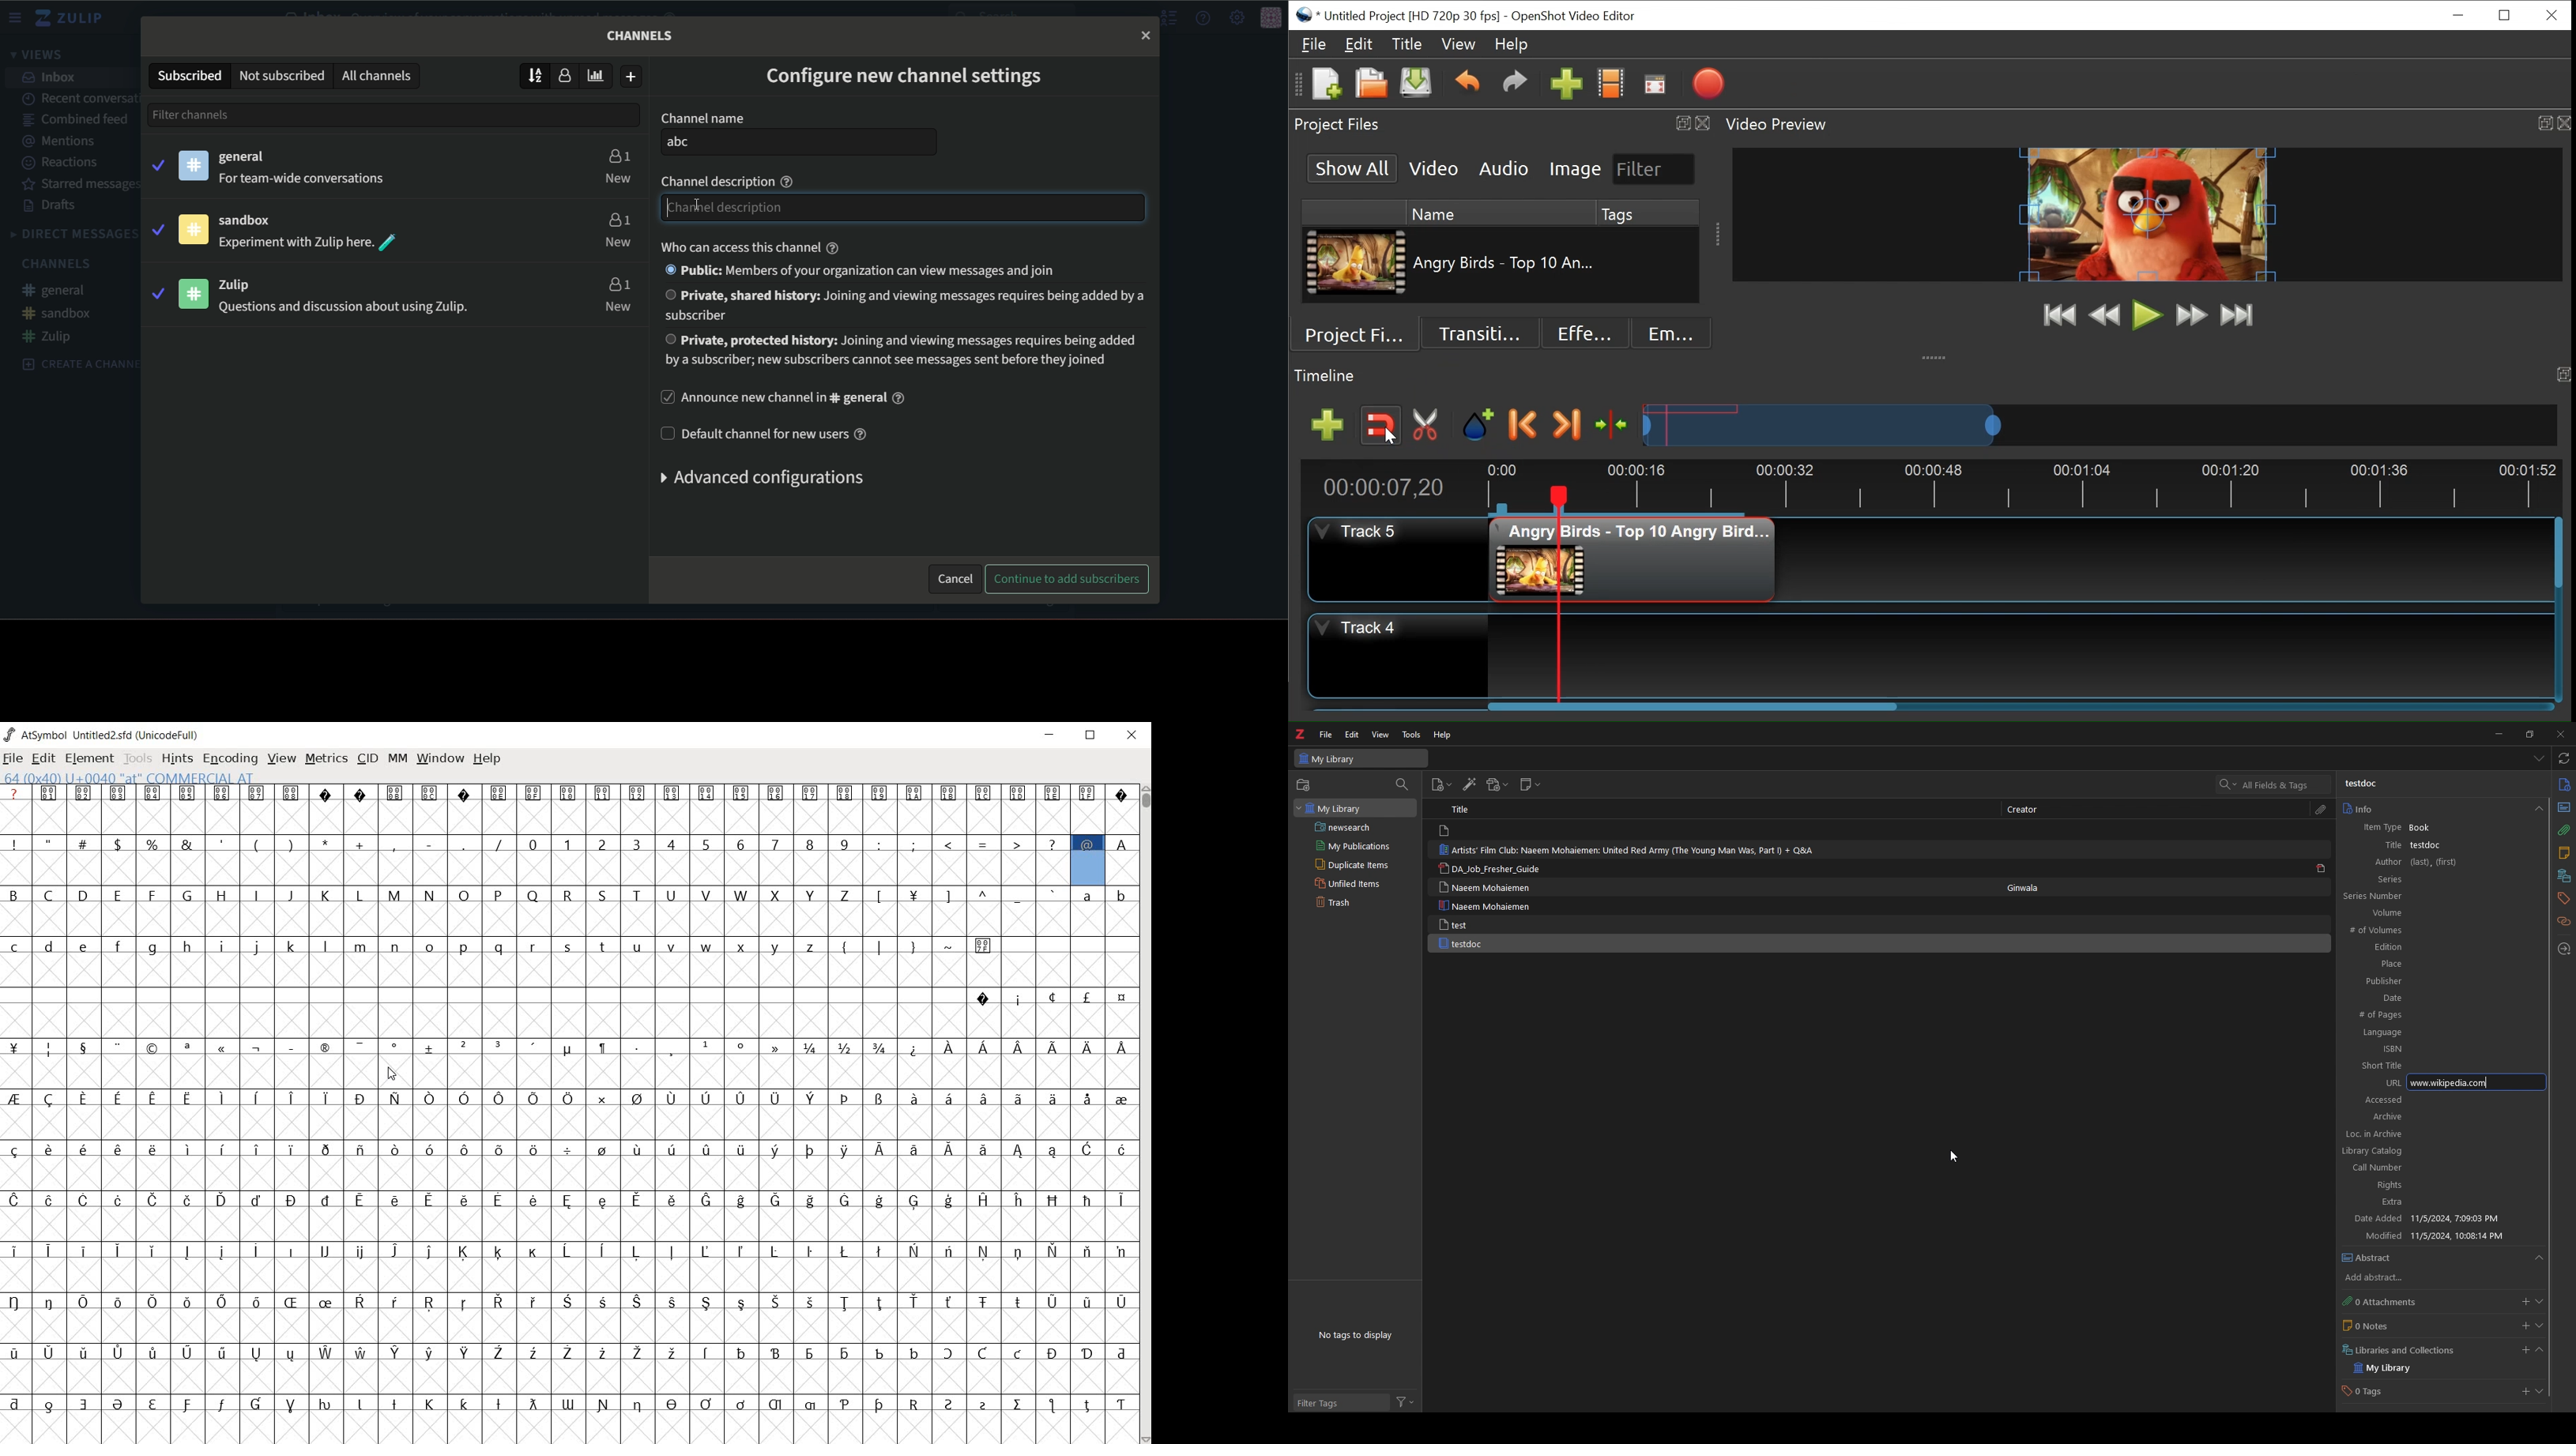  Describe the element at coordinates (1630, 850) in the screenshot. I see `Artists’ Film Club: Naeem Mohaiemen: United Red Army` at that location.